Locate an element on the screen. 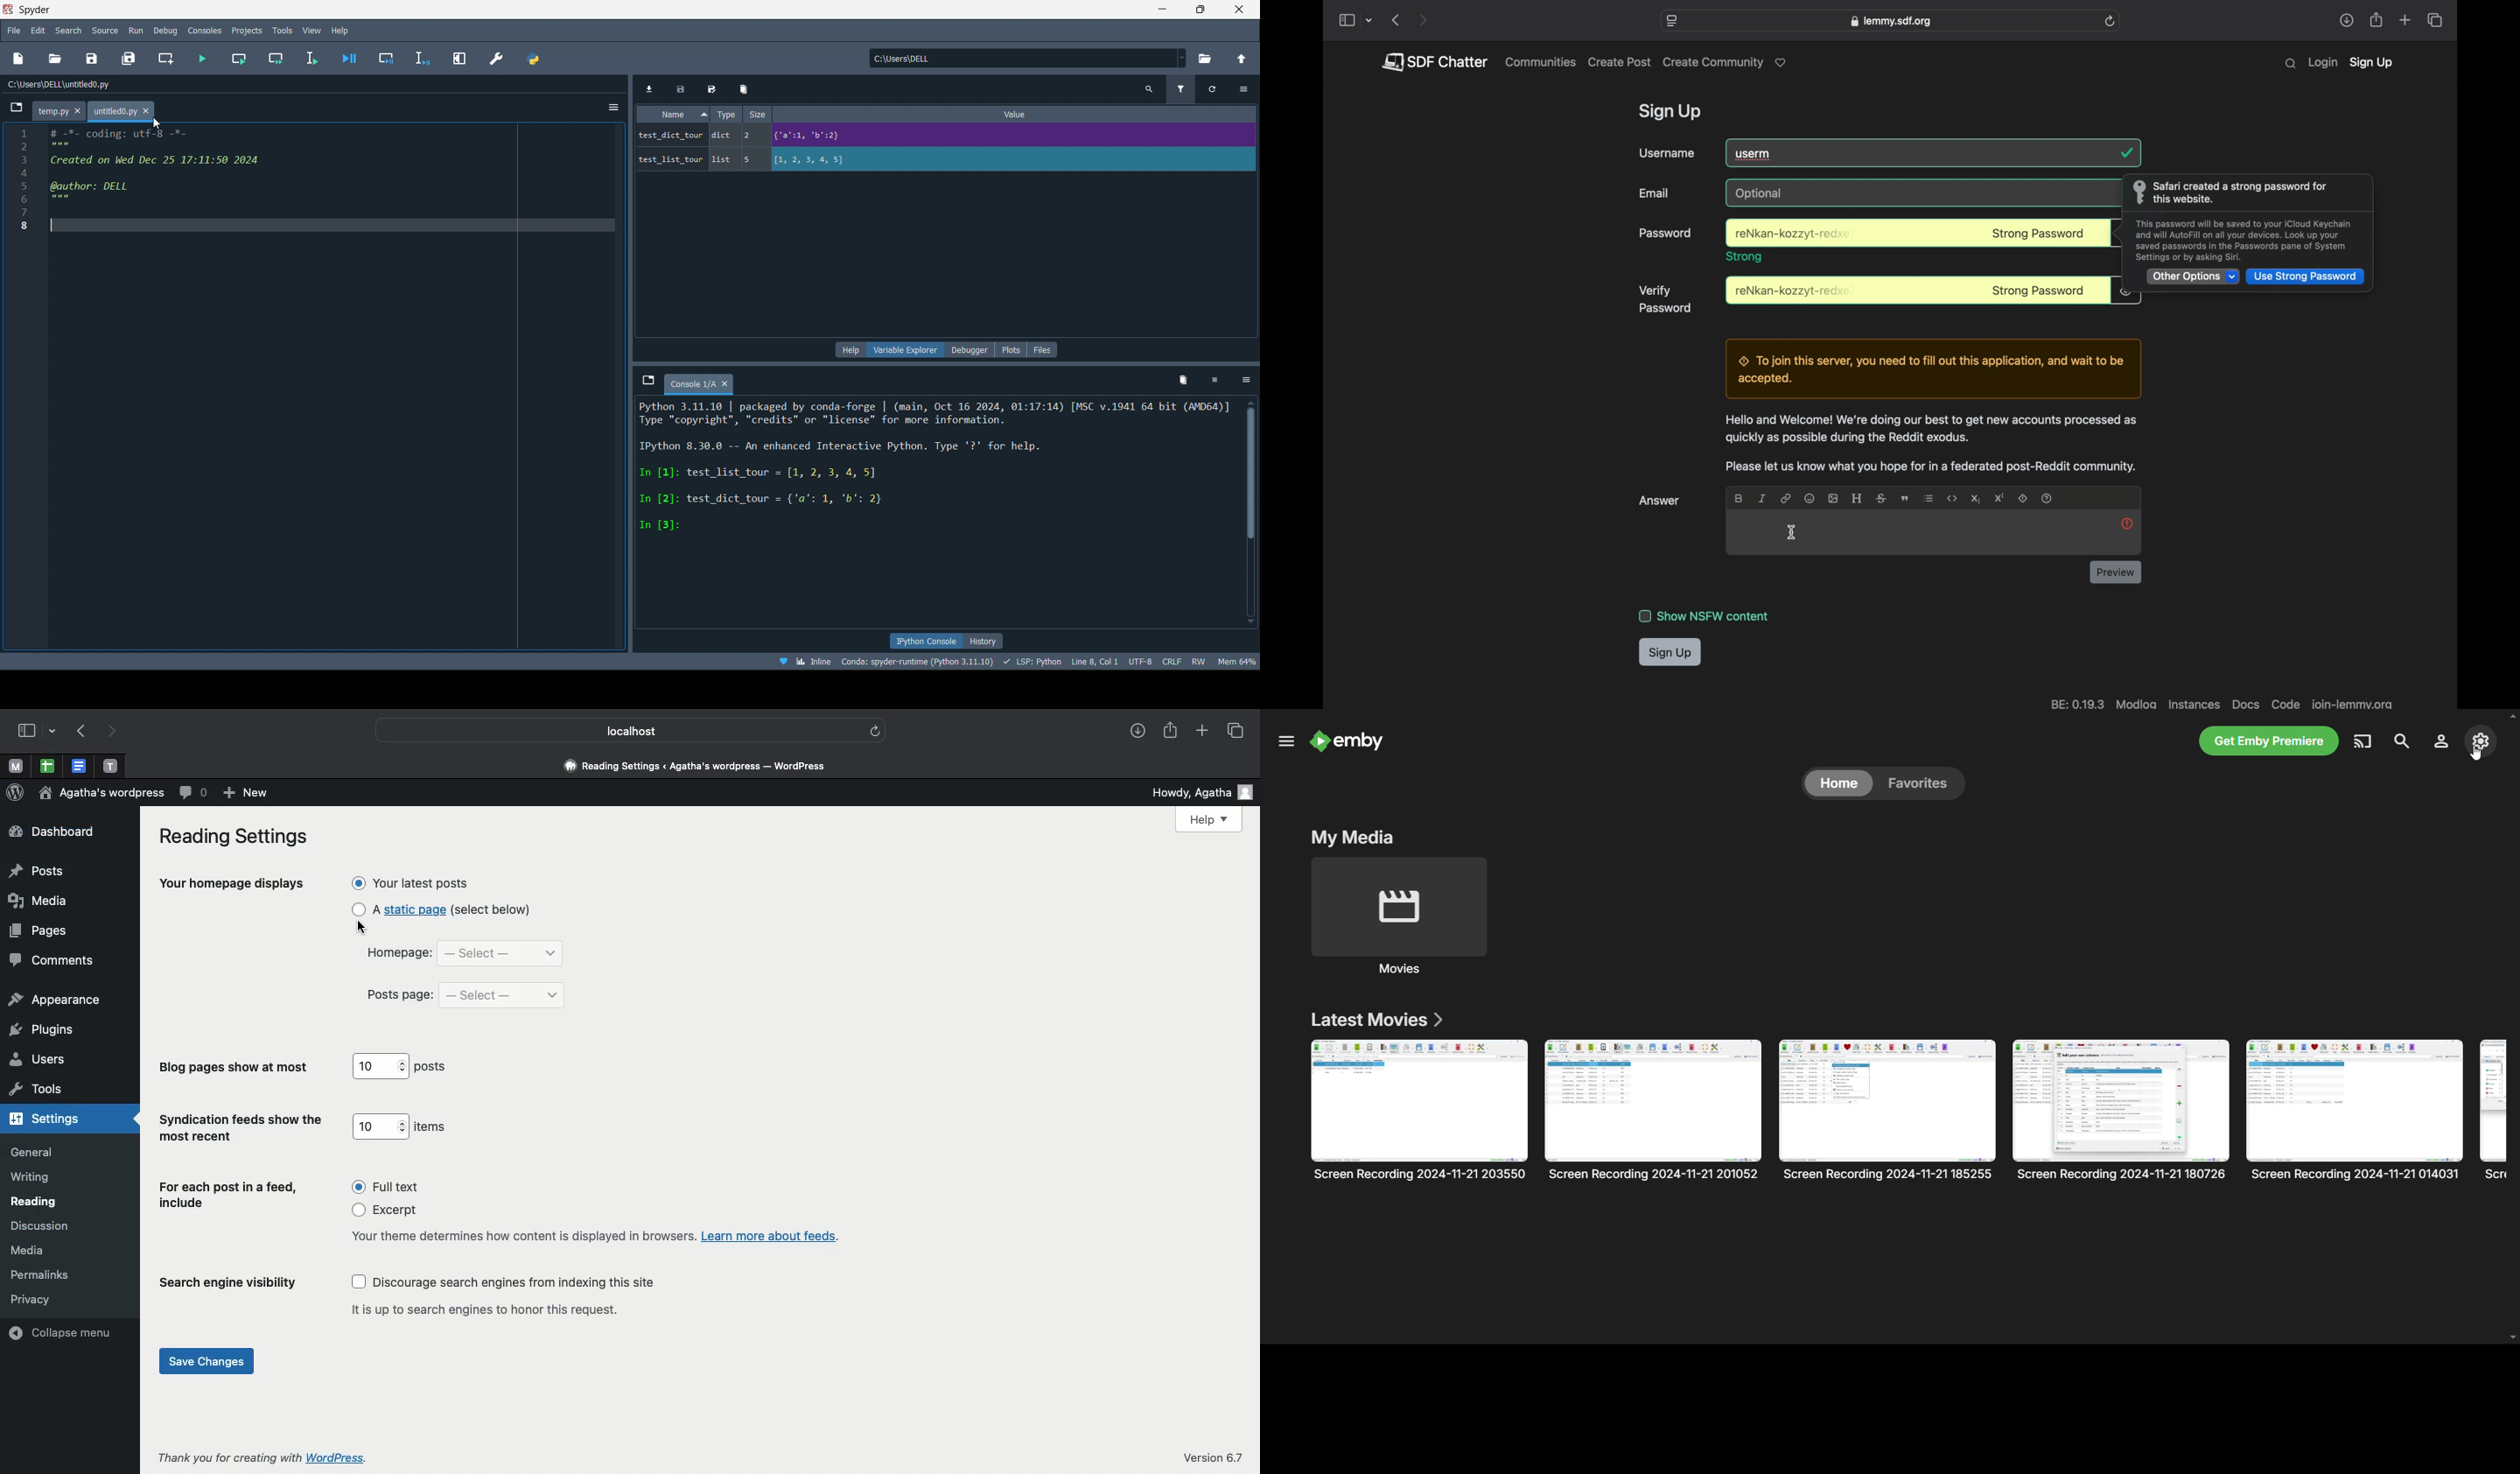 The image size is (2520, 1484). save all is located at coordinates (132, 58).